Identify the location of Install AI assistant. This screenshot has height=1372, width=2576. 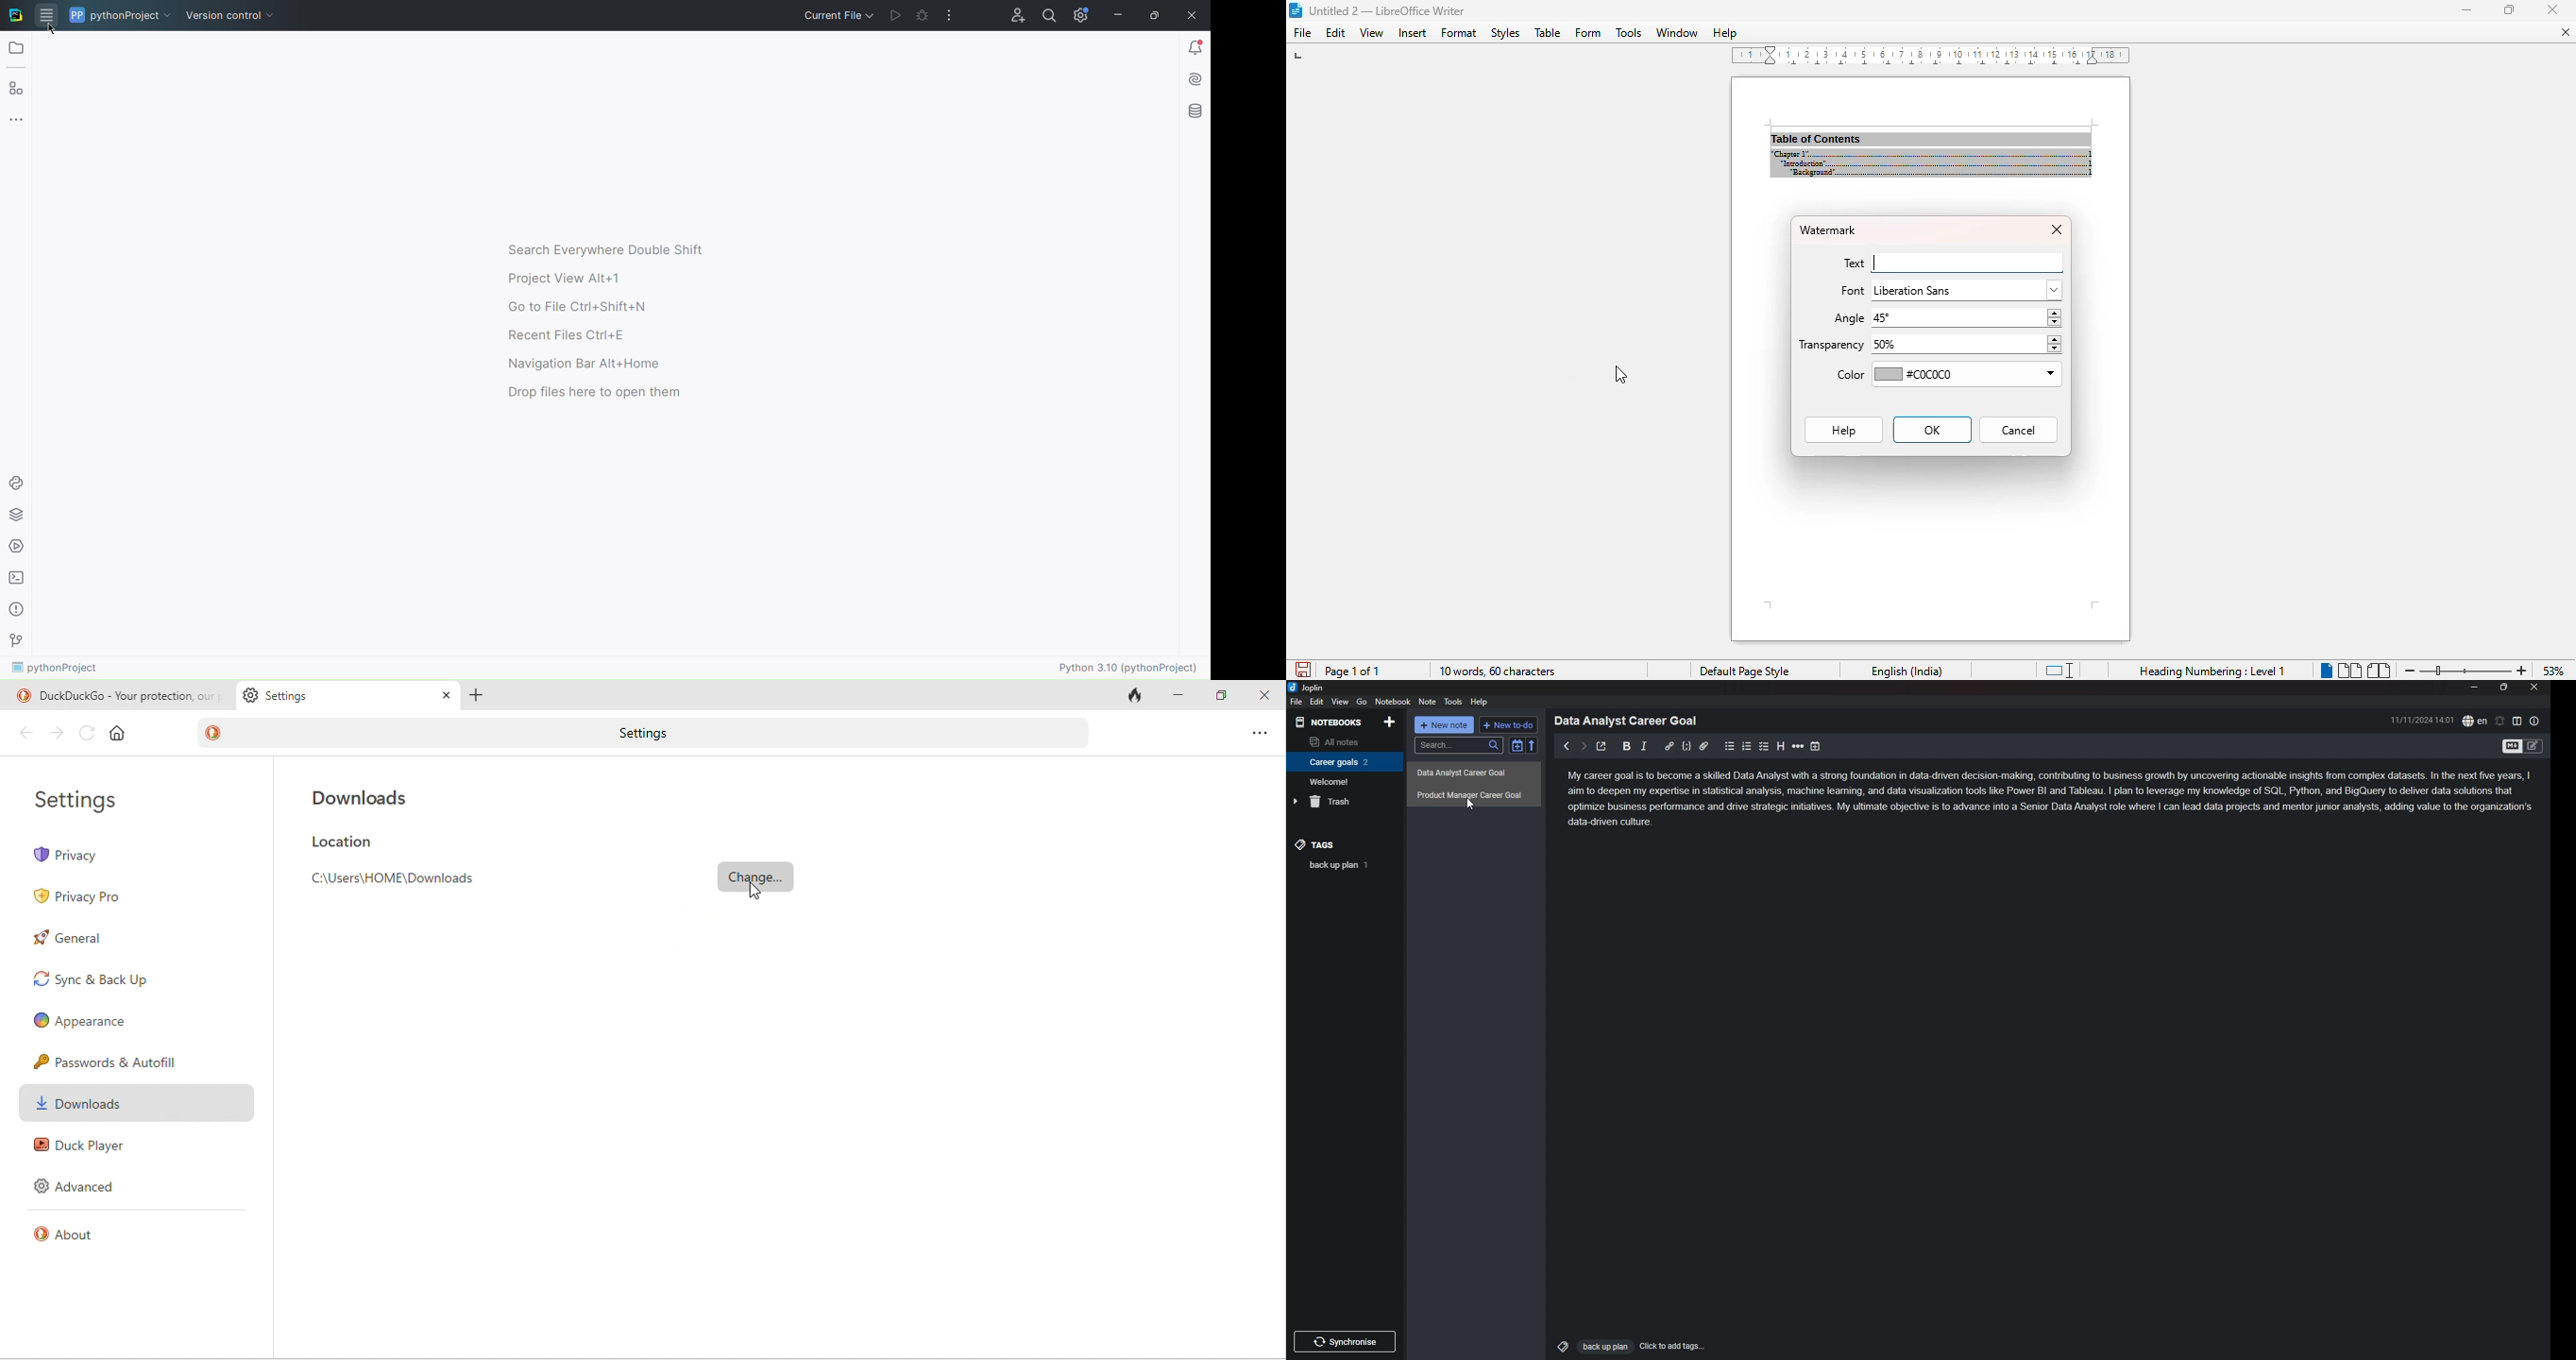
(1195, 78).